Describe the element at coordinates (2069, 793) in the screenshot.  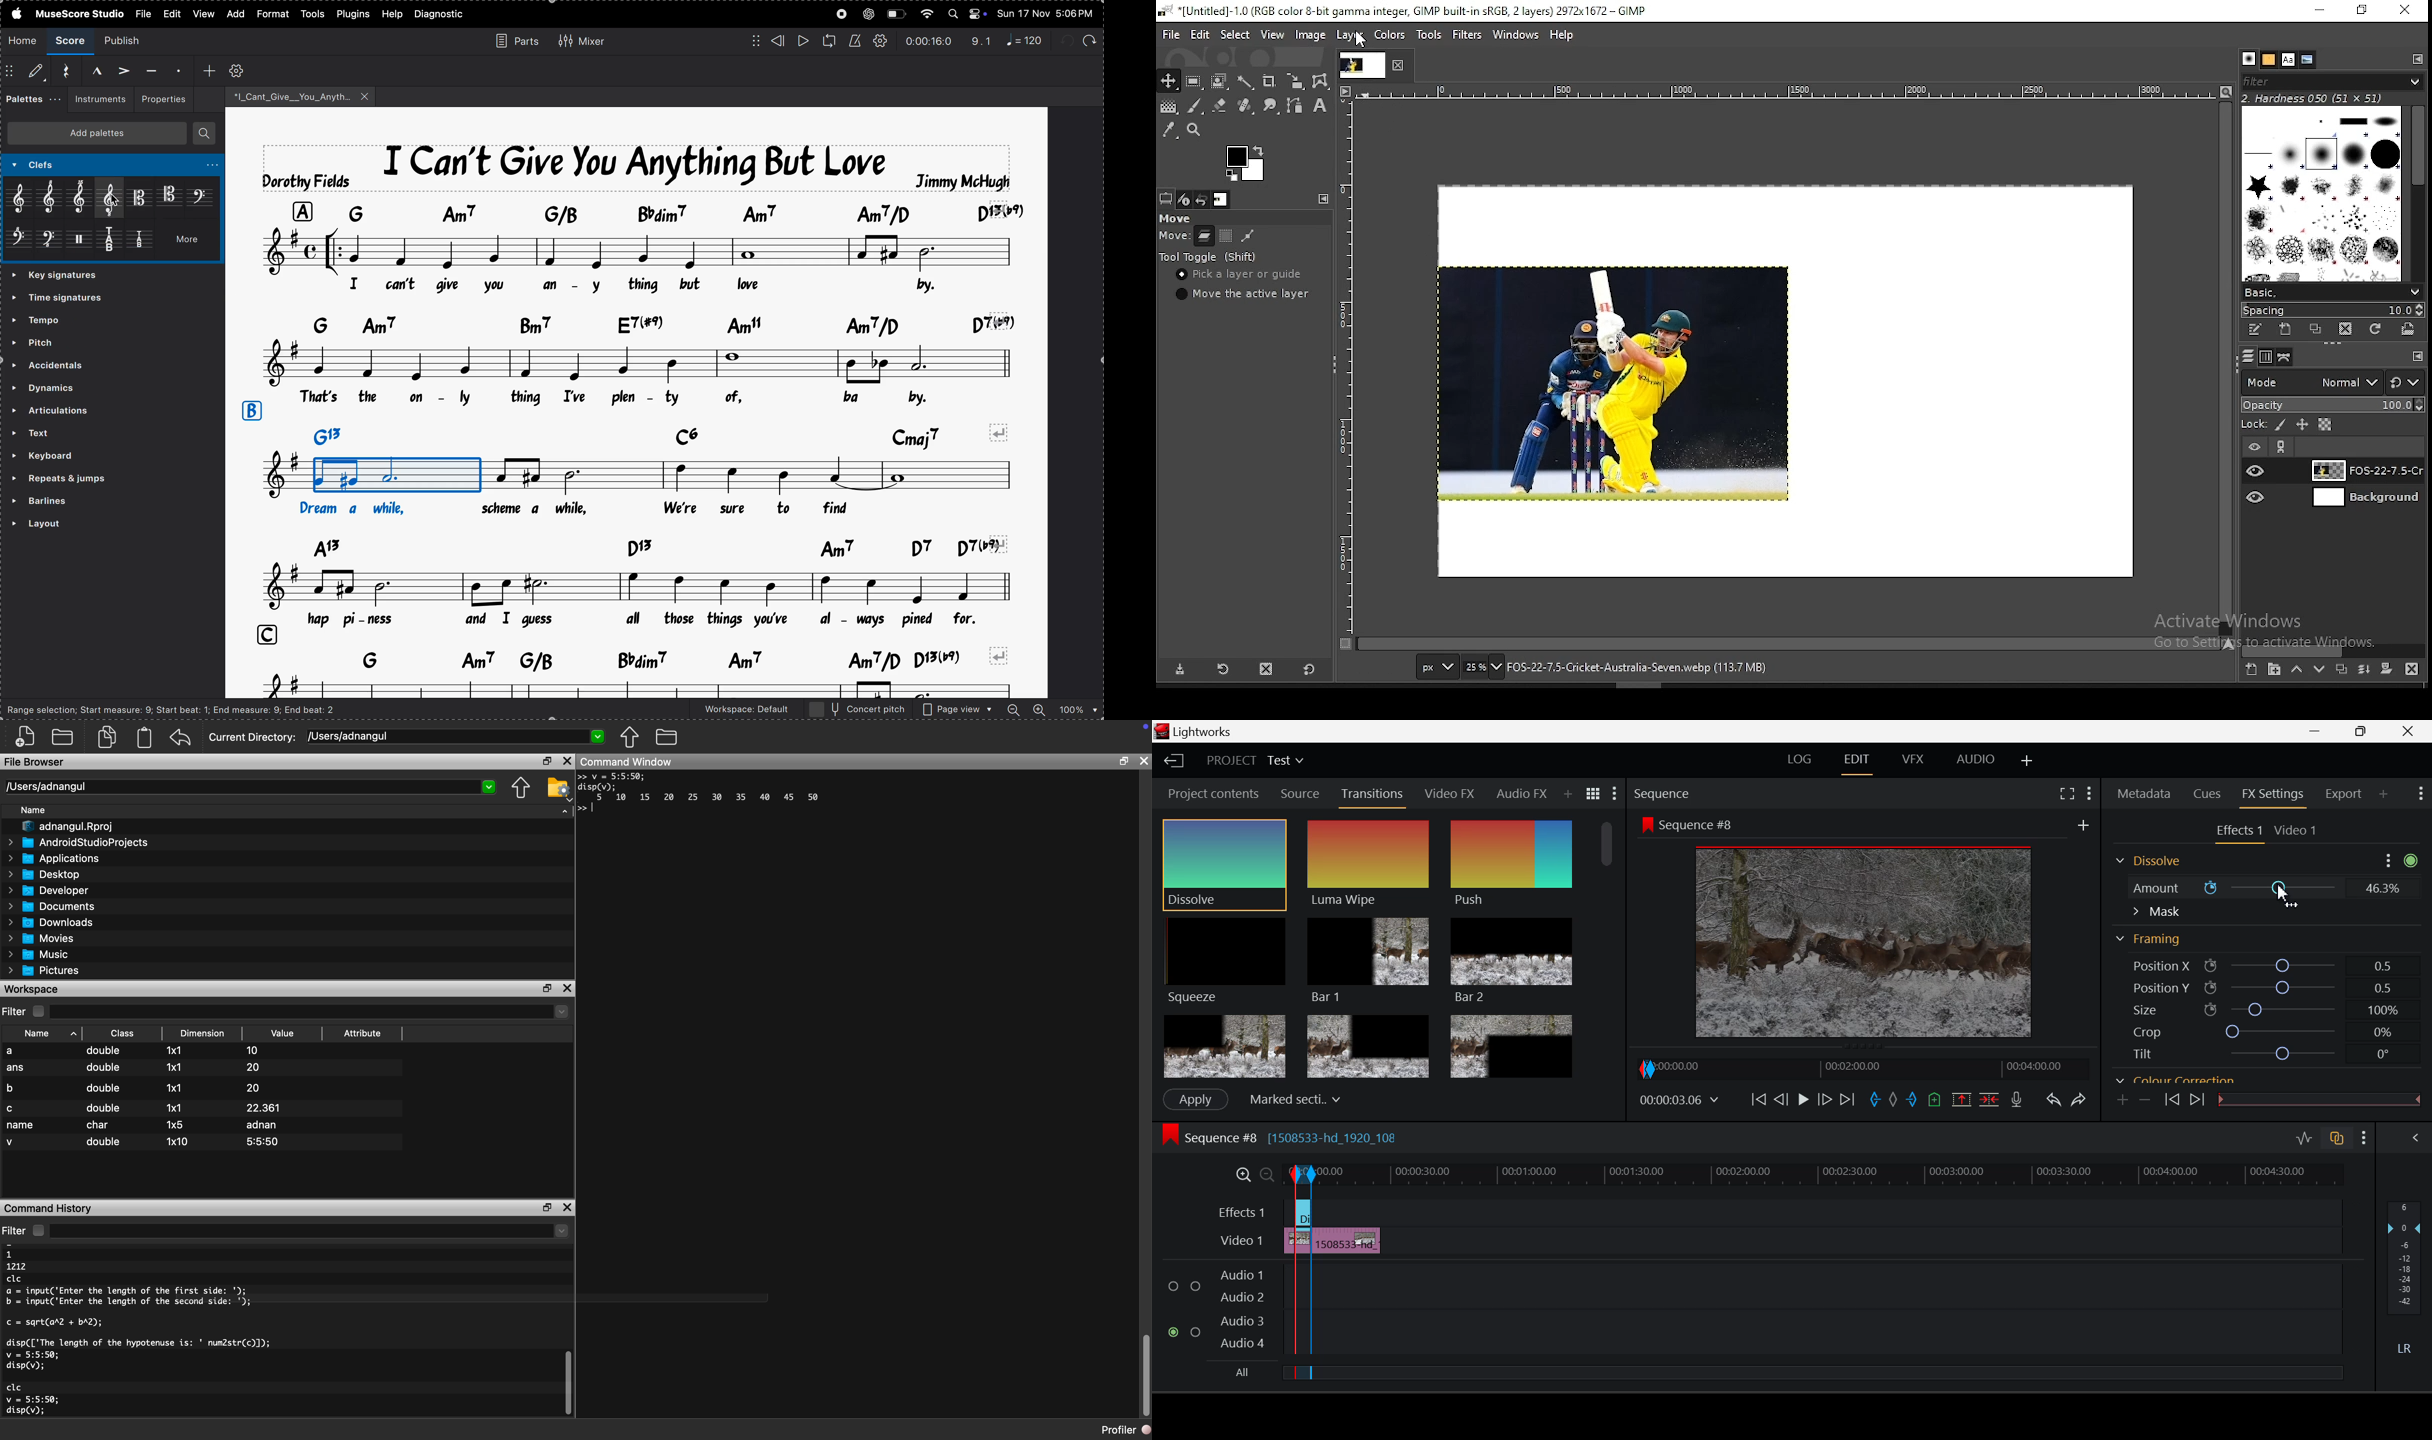
I see `Full Screen` at that location.